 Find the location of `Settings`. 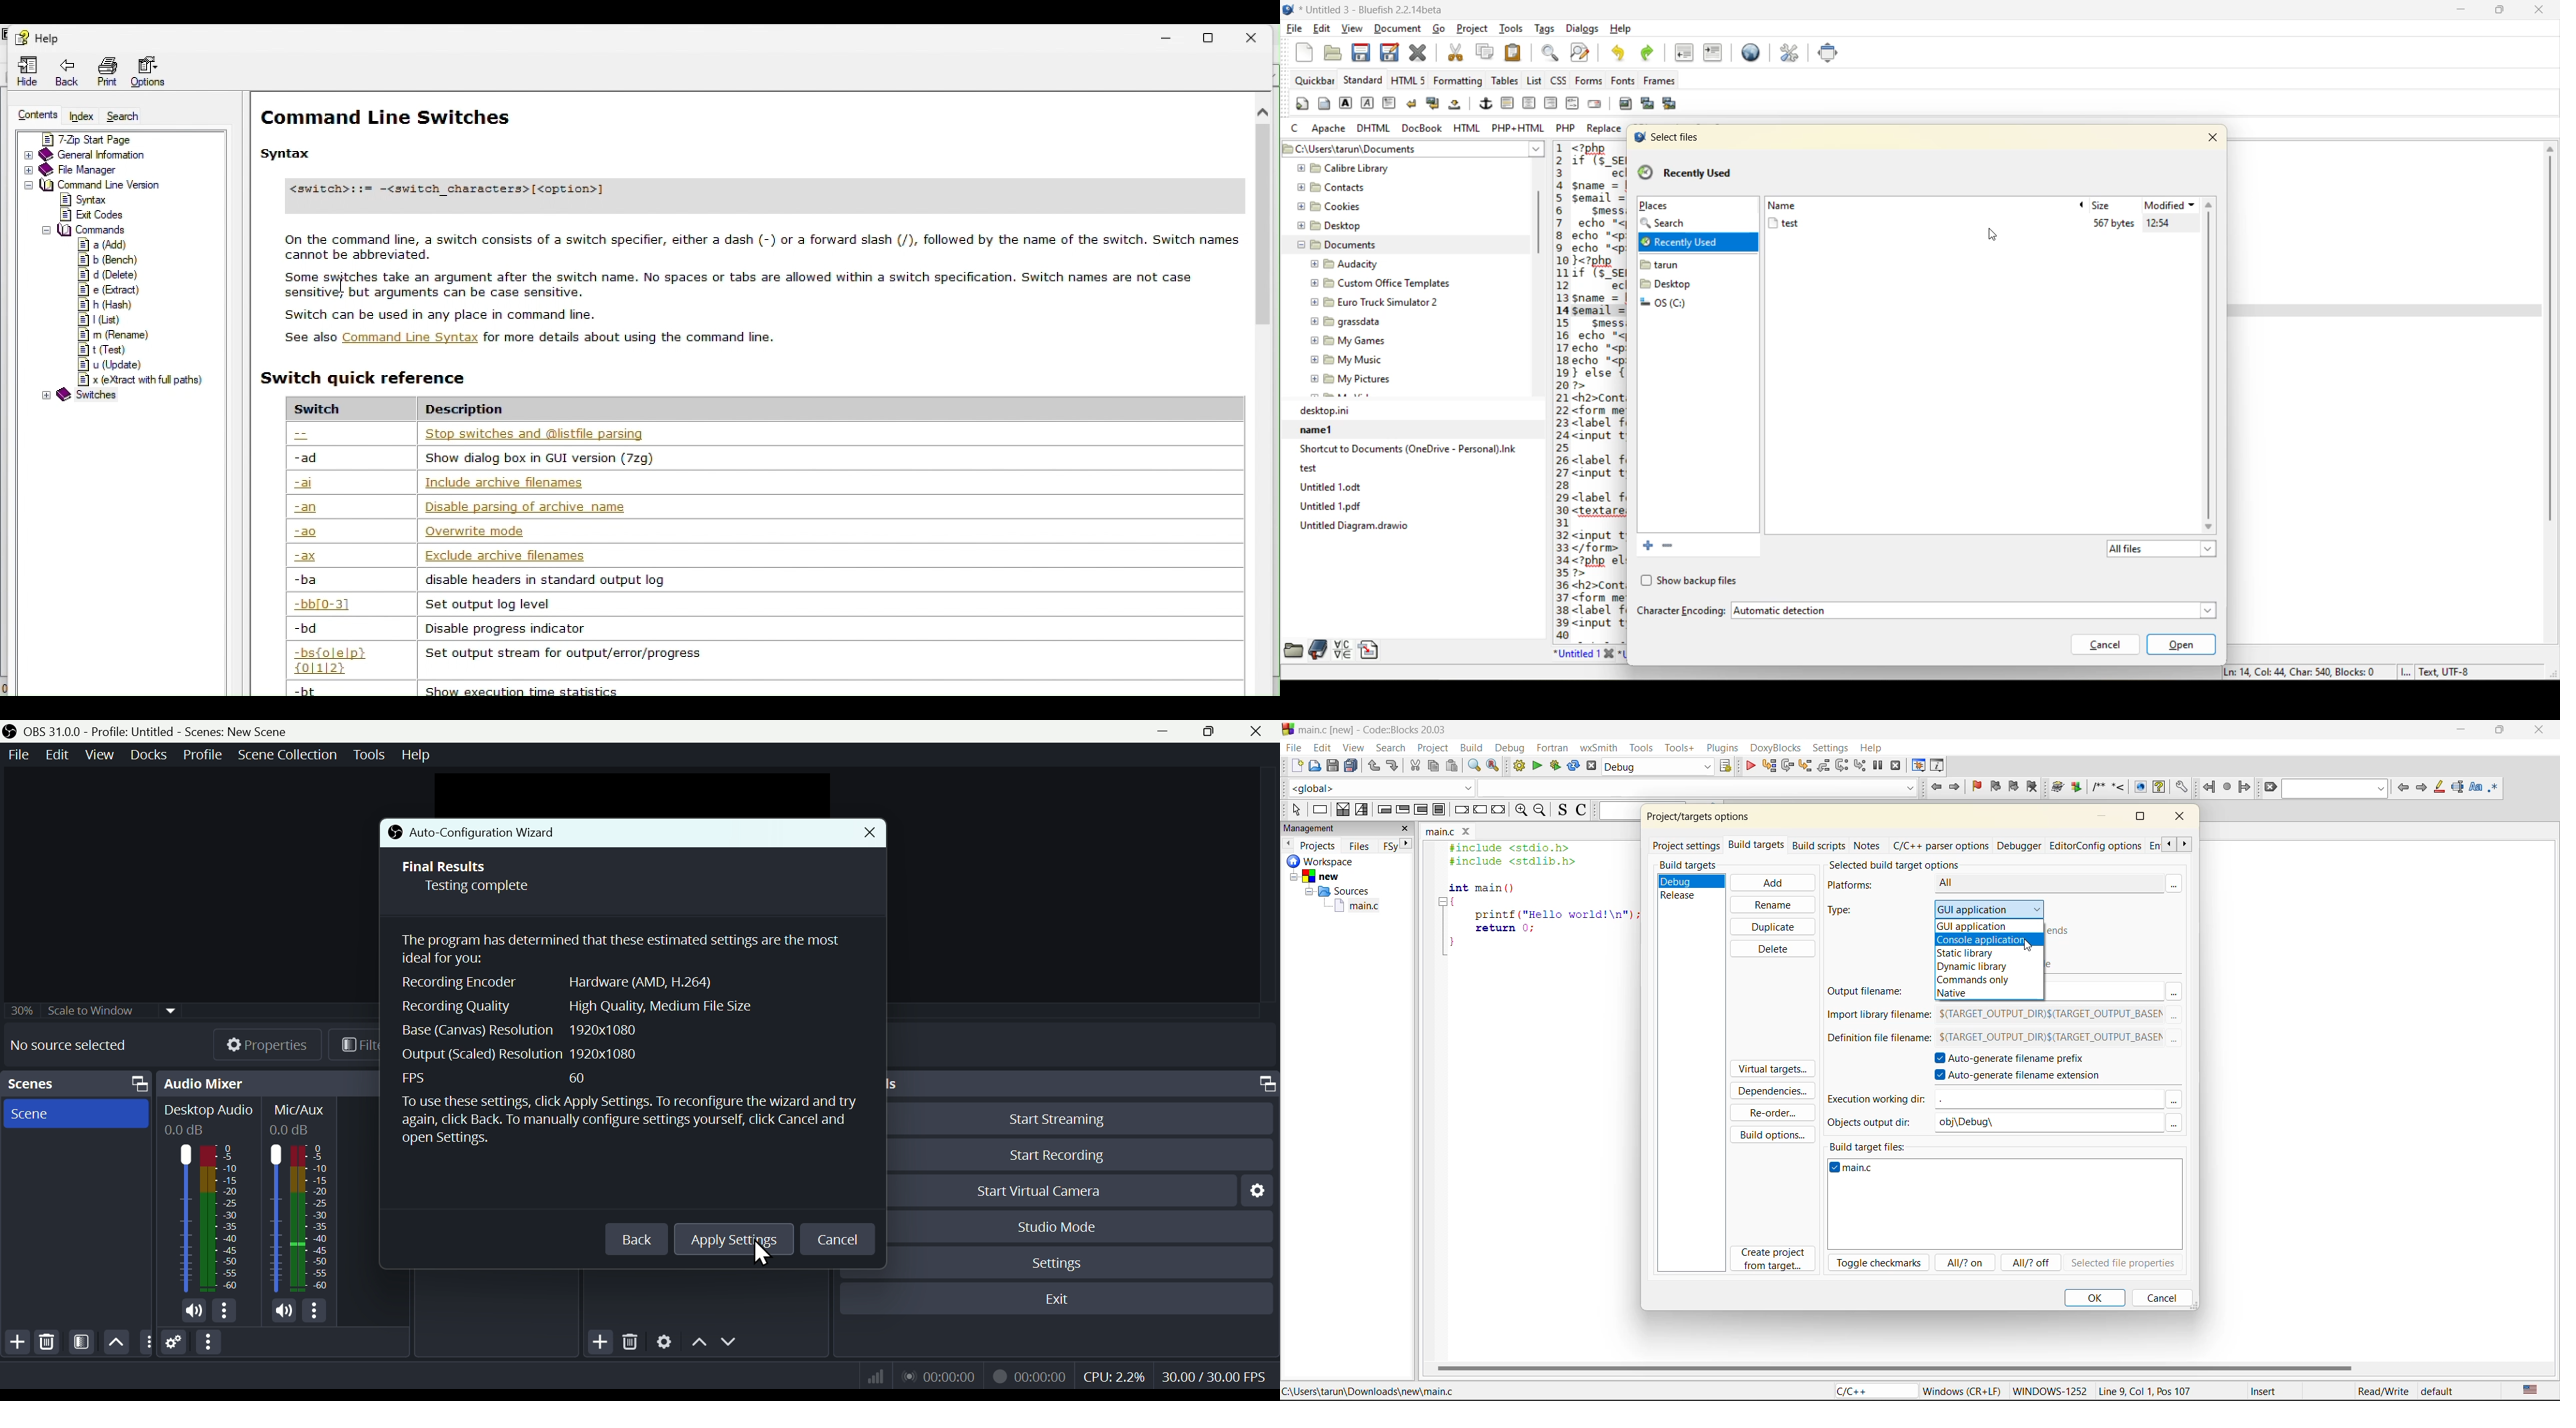

Settings is located at coordinates (665, 1340).